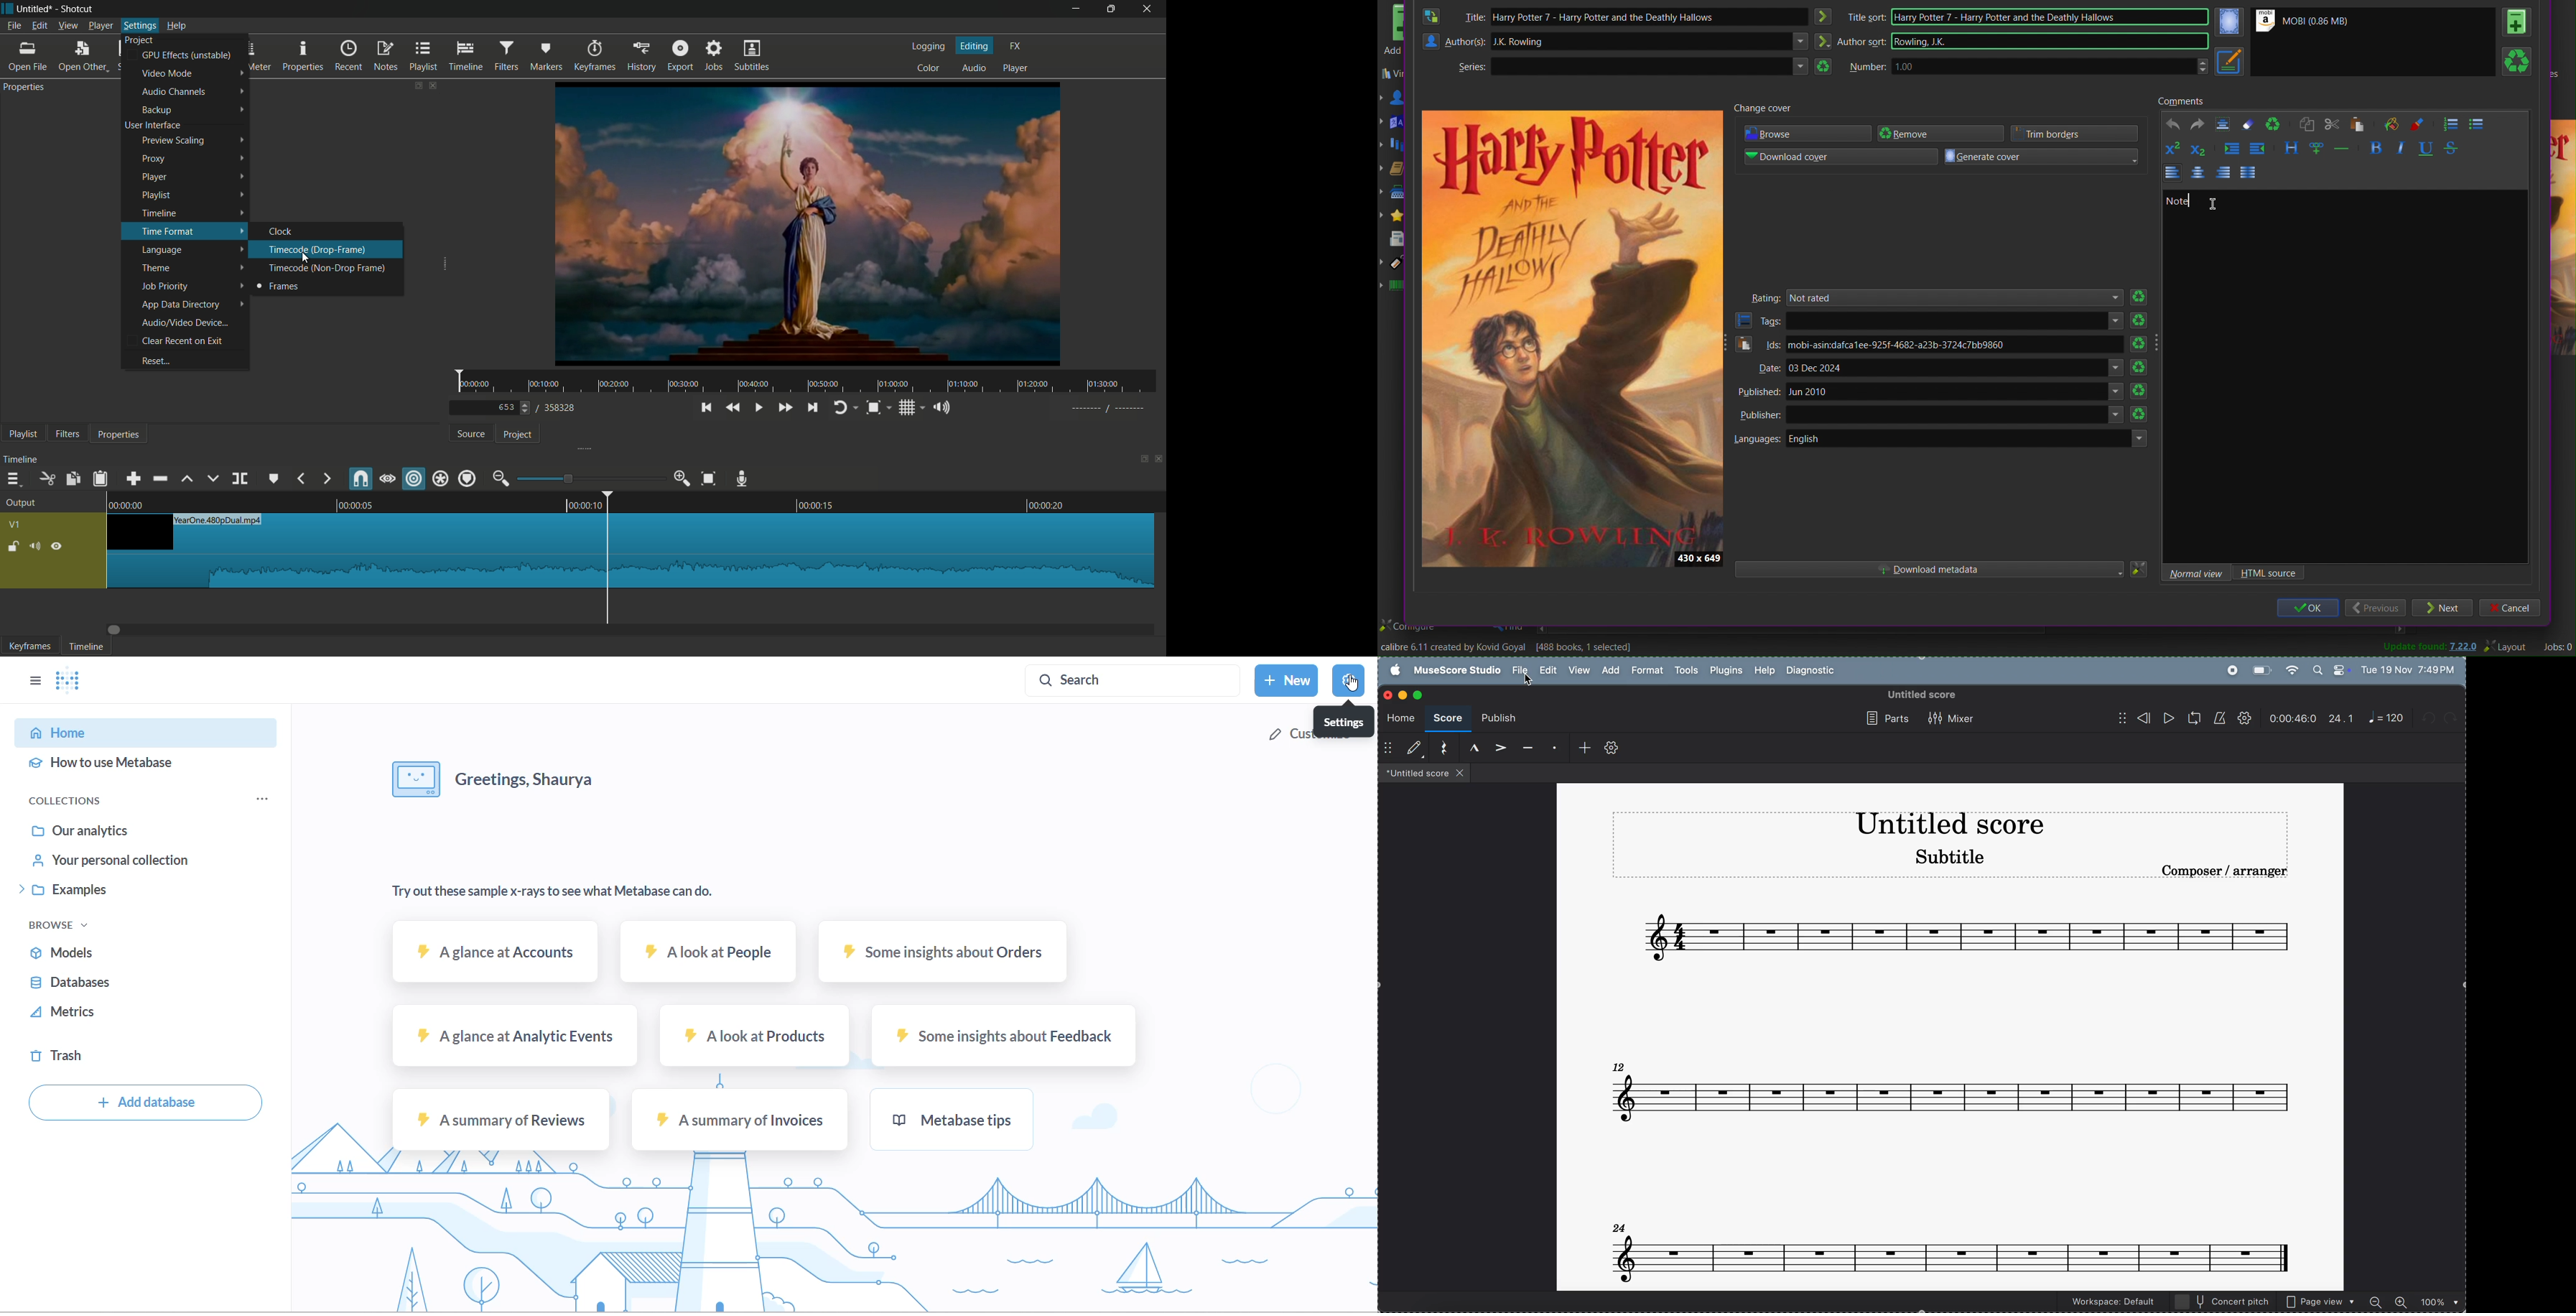  What do you see at coordinates (2514, 608) in the screenshot?
I see `Cancel` at bounding box center [2514, 608].